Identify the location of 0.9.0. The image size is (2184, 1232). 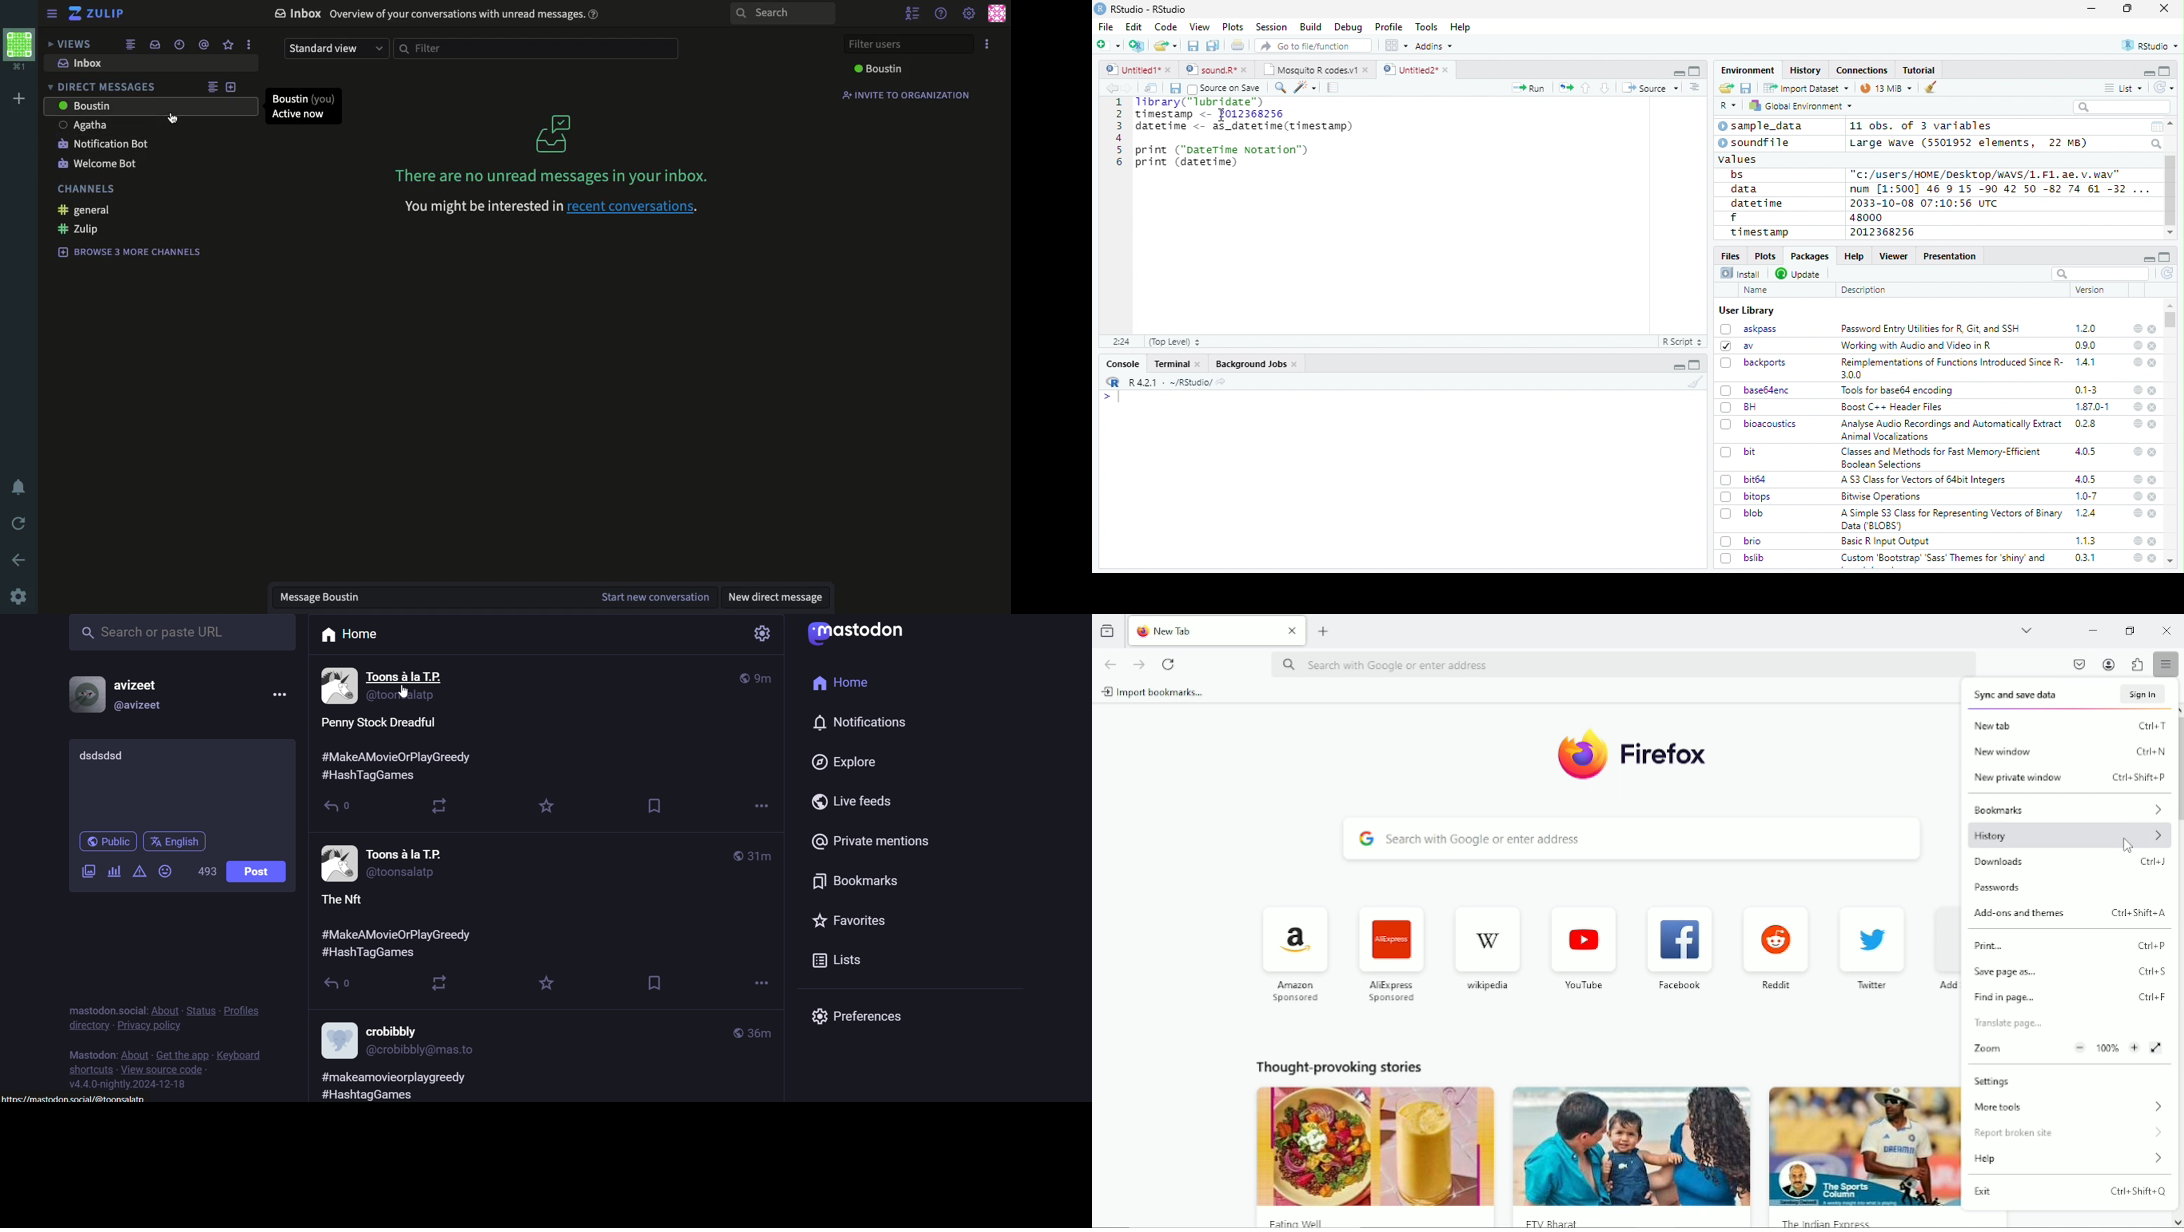
(2086, 346).